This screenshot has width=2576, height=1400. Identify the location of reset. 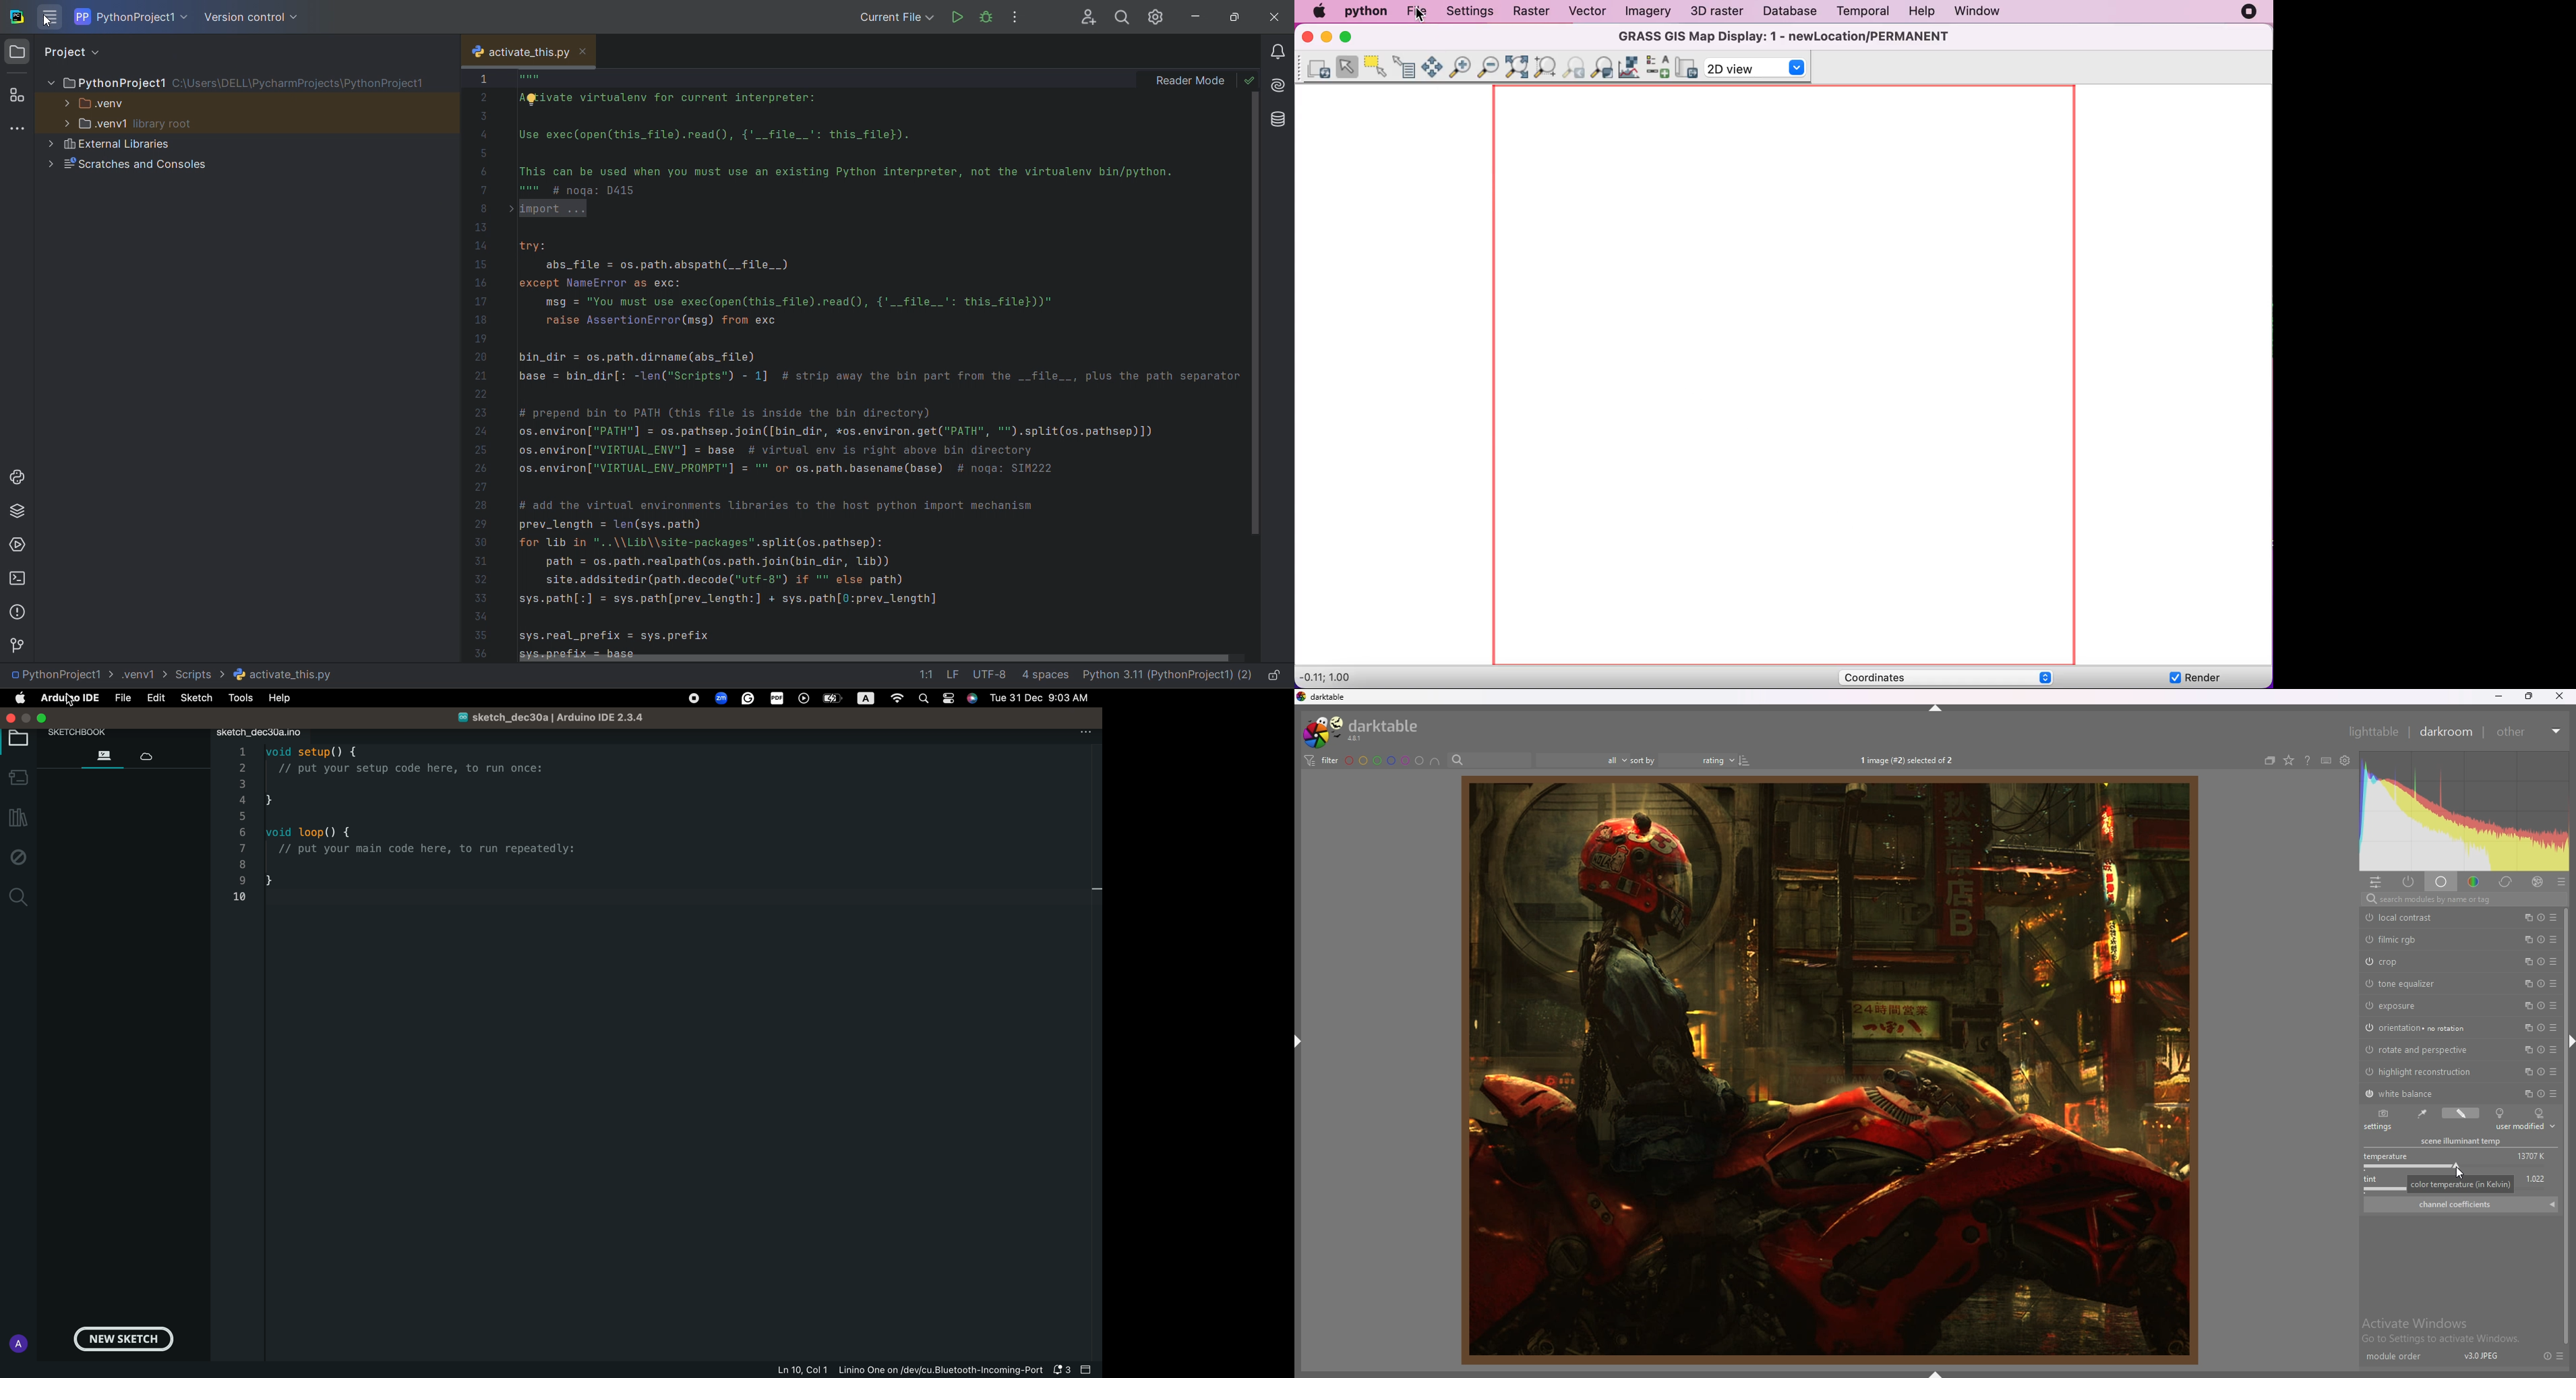
(2543, 1072).